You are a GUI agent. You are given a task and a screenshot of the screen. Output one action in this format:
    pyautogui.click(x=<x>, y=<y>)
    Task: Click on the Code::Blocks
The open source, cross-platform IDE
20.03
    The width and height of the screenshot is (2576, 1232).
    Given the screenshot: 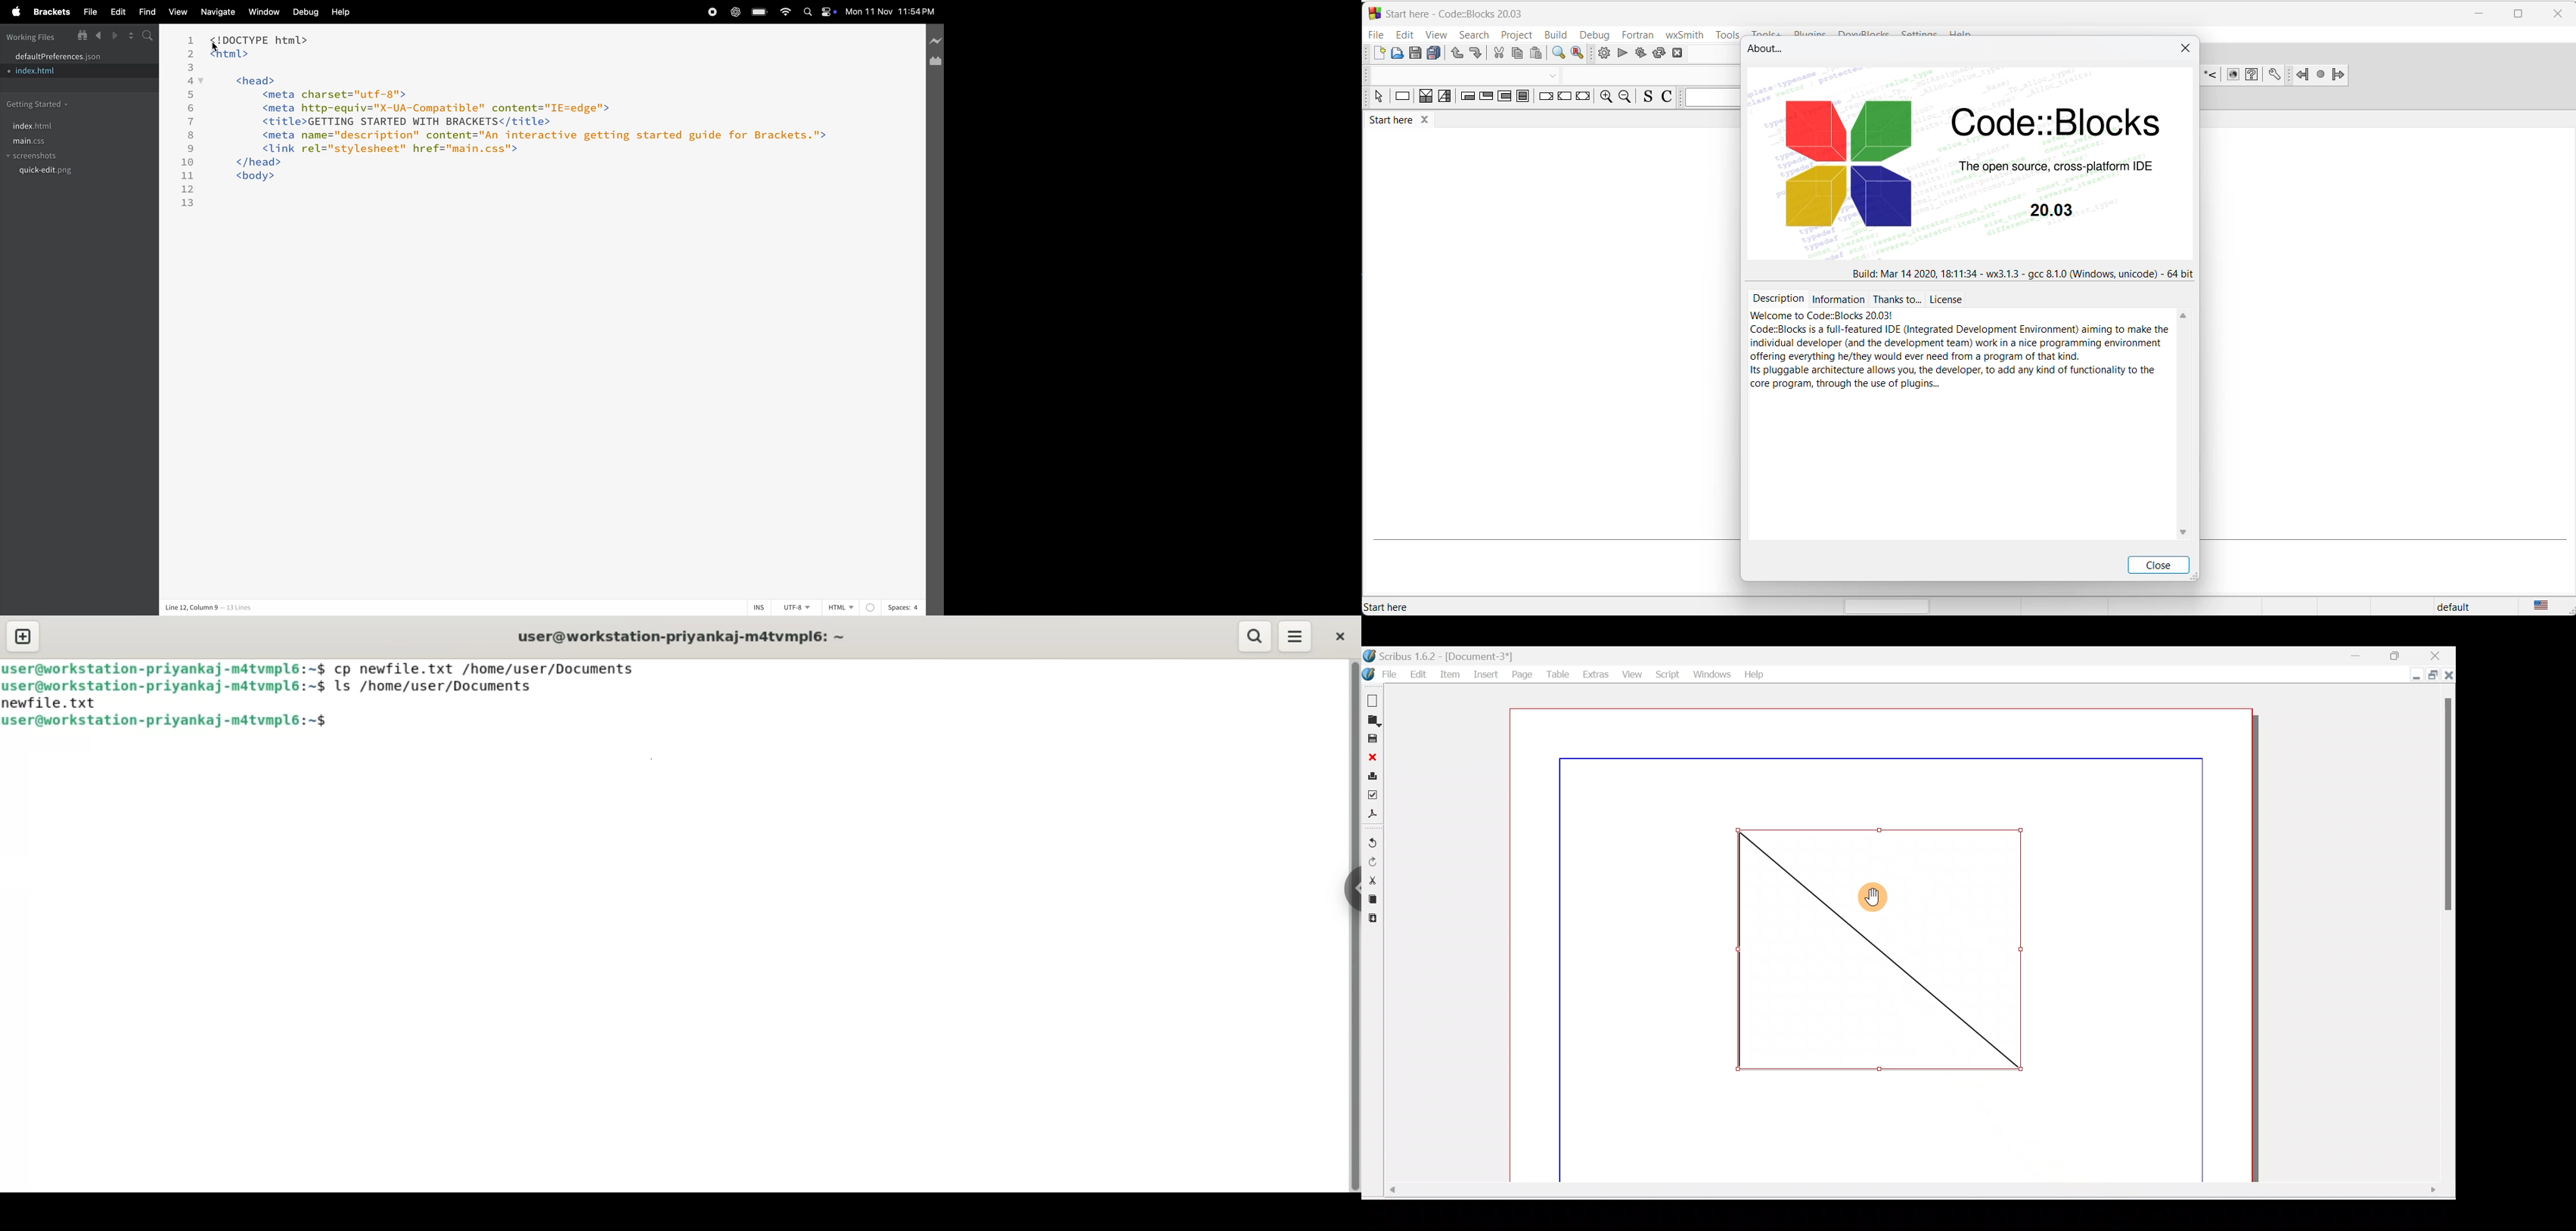 What is the action you would take?
    pyautogui.click(x=1976, y=165)
    